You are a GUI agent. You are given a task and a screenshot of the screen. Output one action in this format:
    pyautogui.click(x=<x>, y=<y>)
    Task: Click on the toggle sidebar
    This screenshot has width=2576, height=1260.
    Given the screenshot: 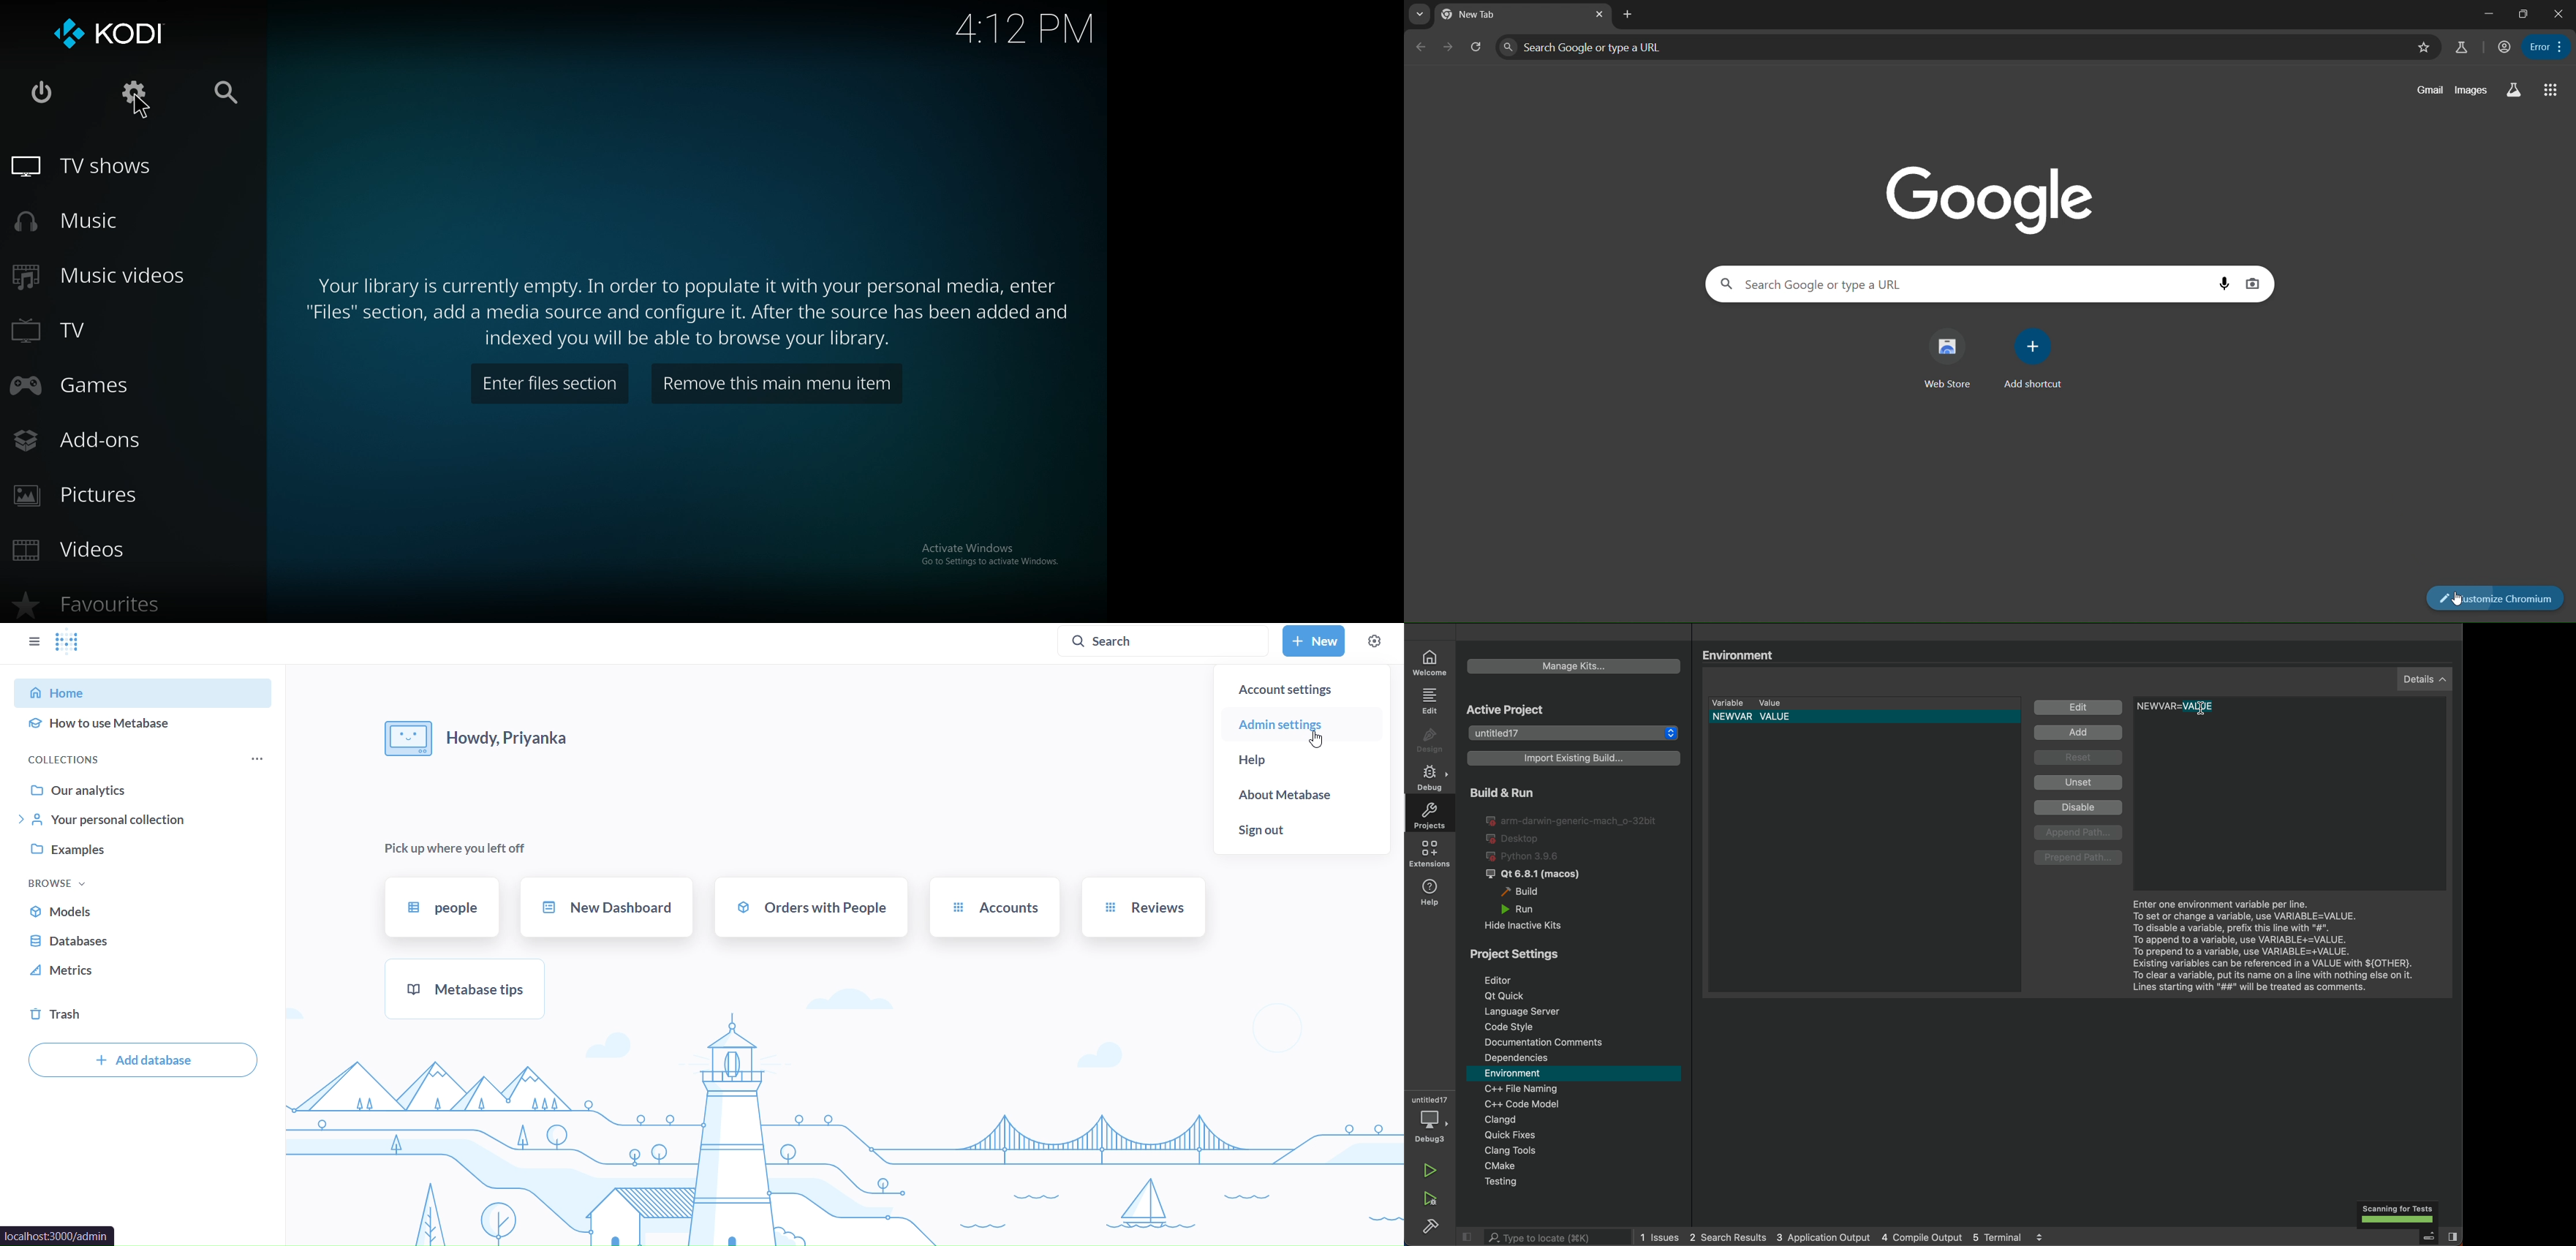 What is the action you would take?
    pyautogui.click(x=2435, y=1236)
    